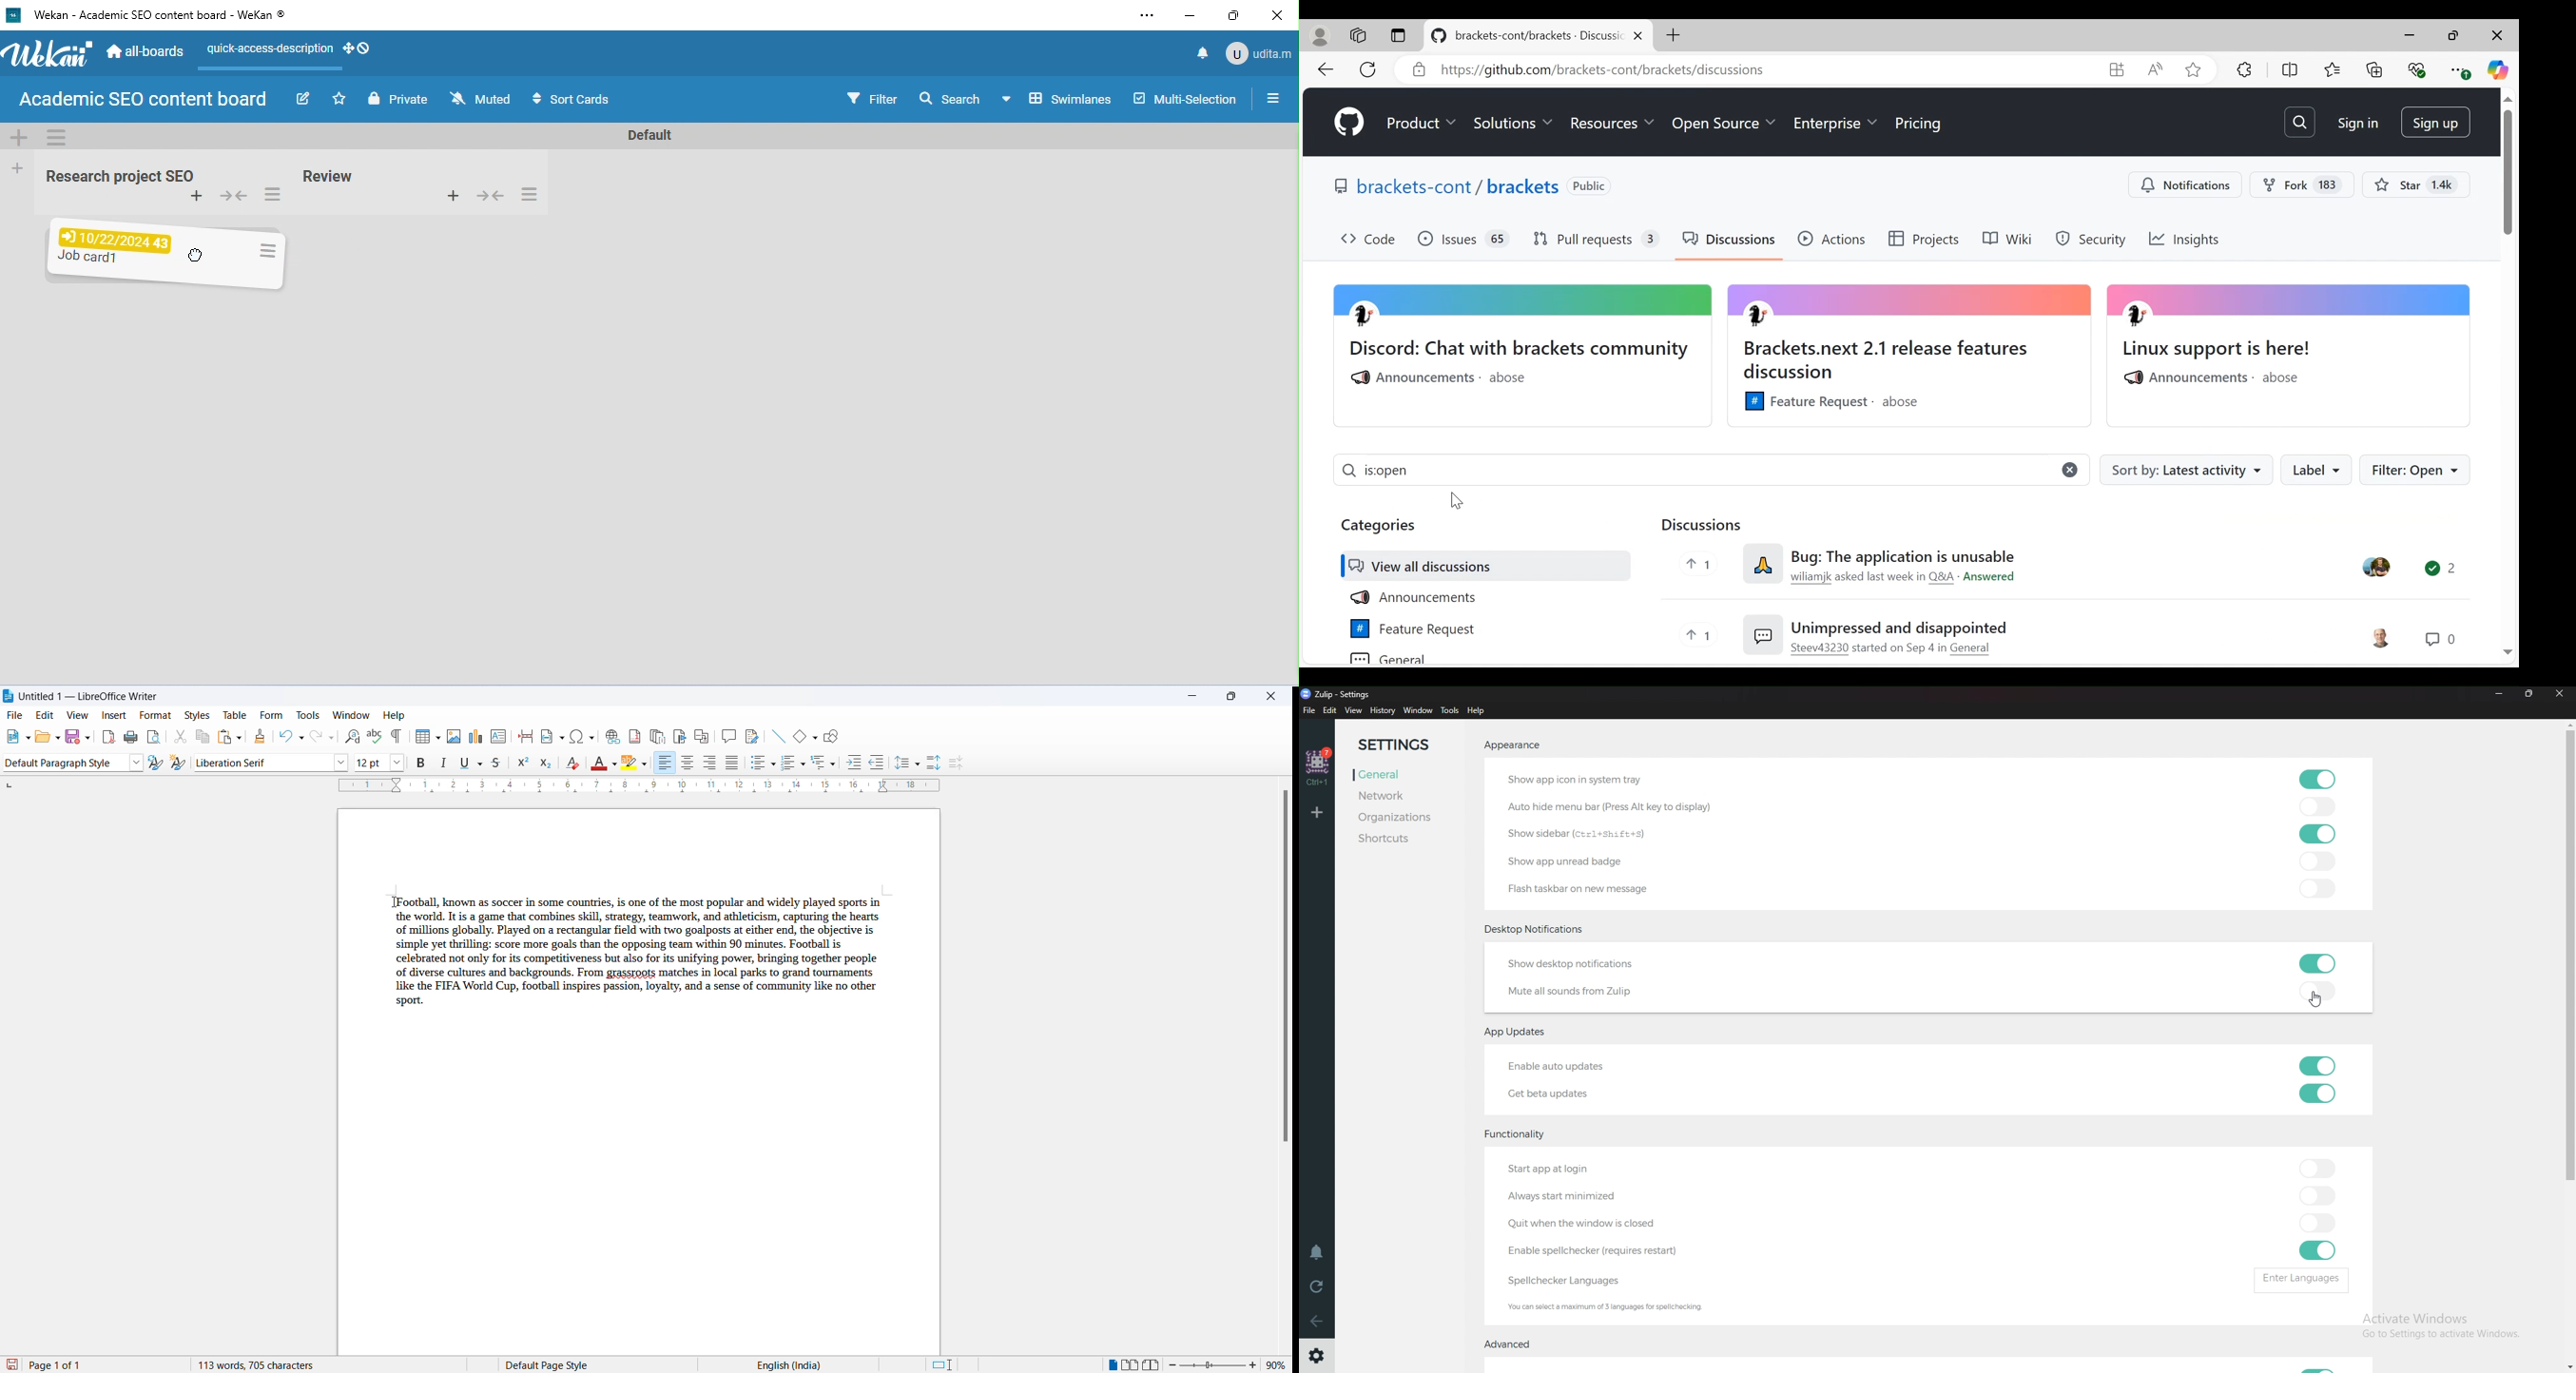 The height and width of the screenshot is (1400, 2576). I want to click on User Avatar, so click(2376, 568).